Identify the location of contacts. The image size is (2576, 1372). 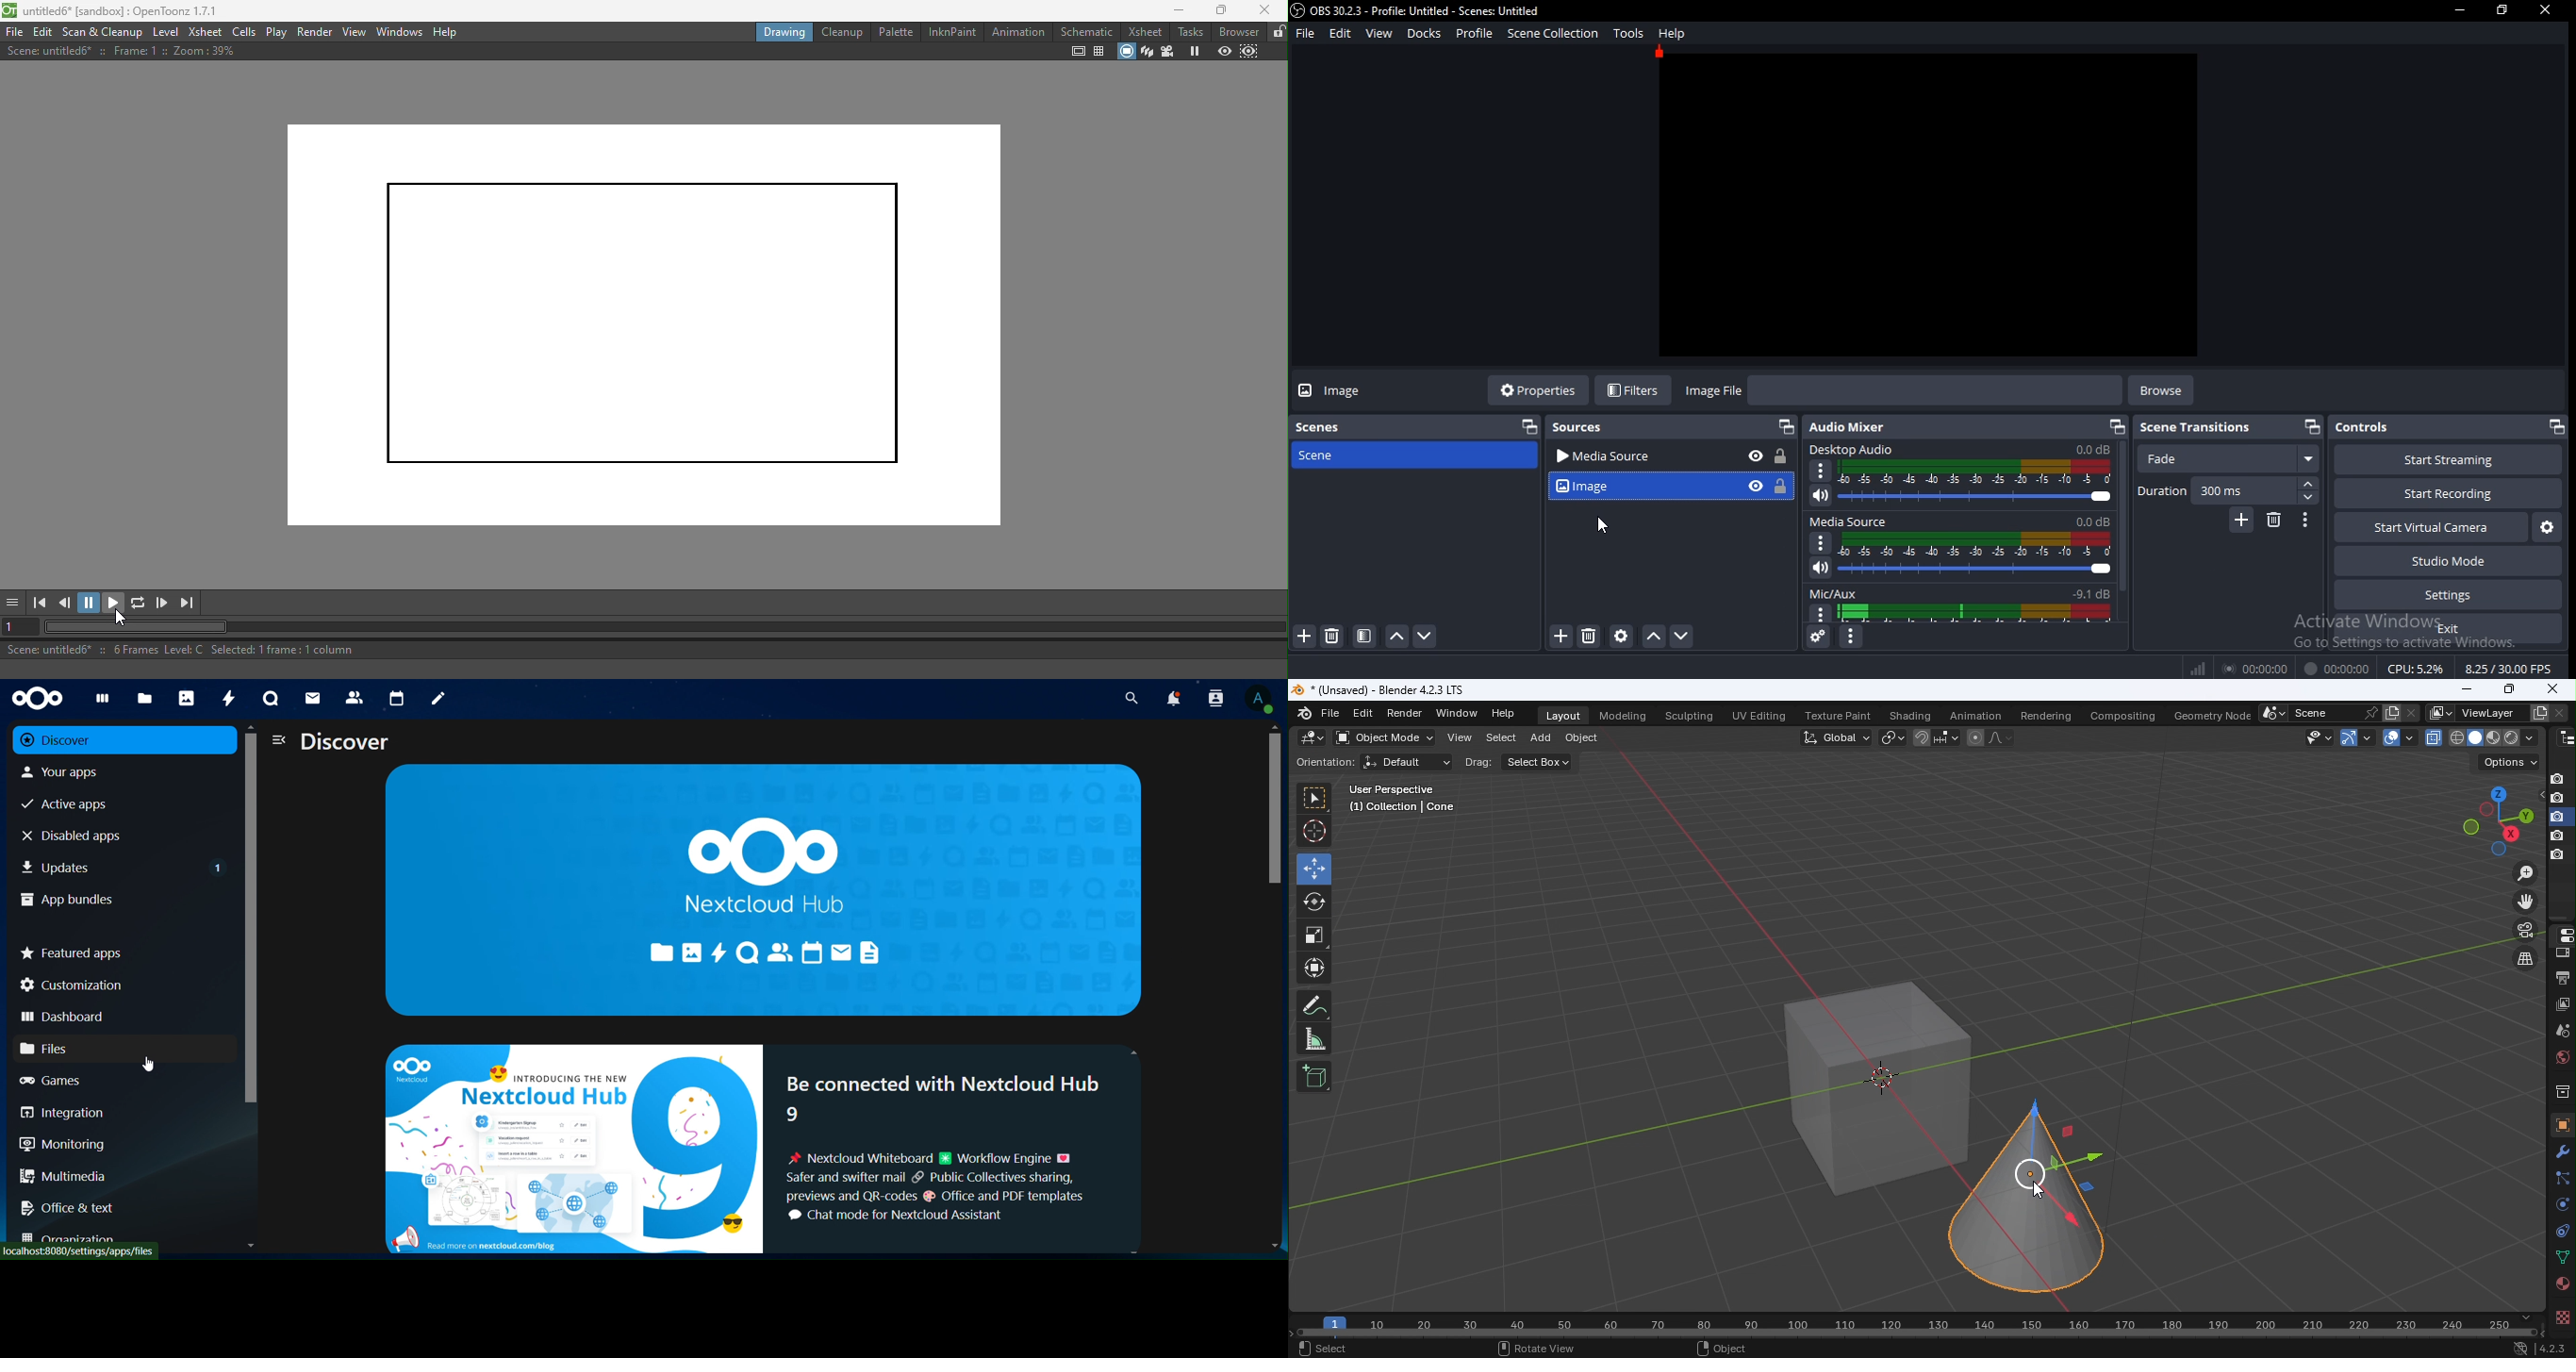
(354, 696).